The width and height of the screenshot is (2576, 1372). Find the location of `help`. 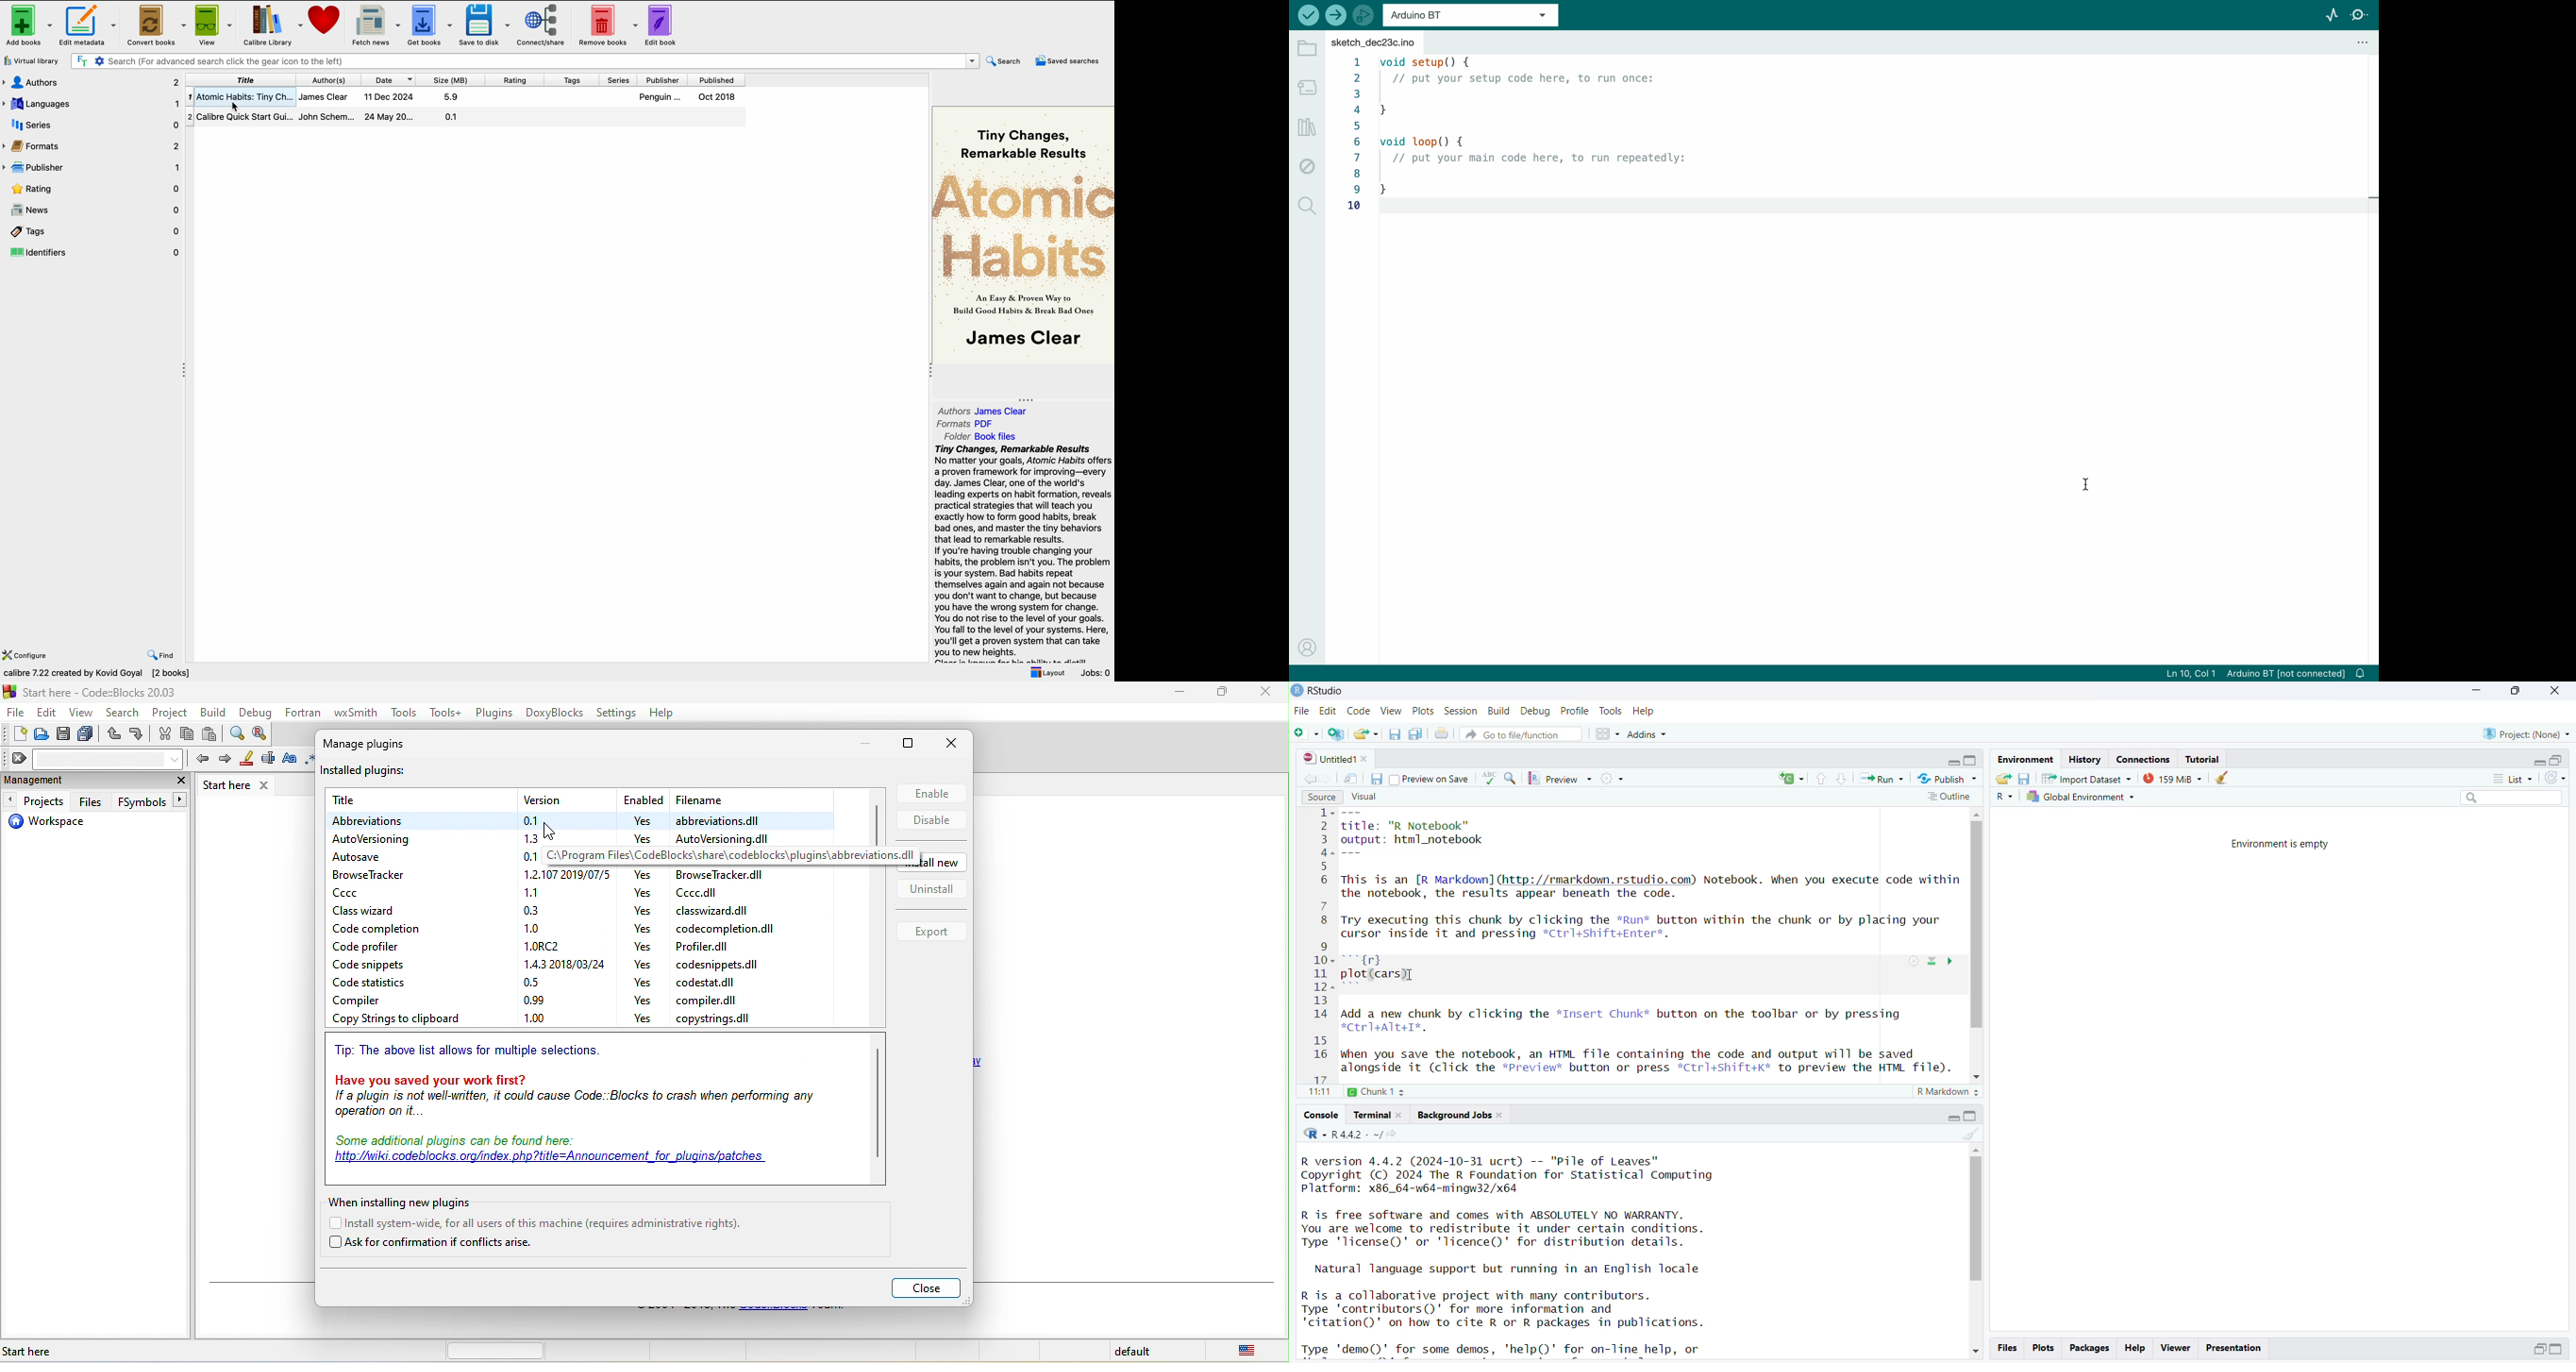

help is located at coordinates (1645, 711).